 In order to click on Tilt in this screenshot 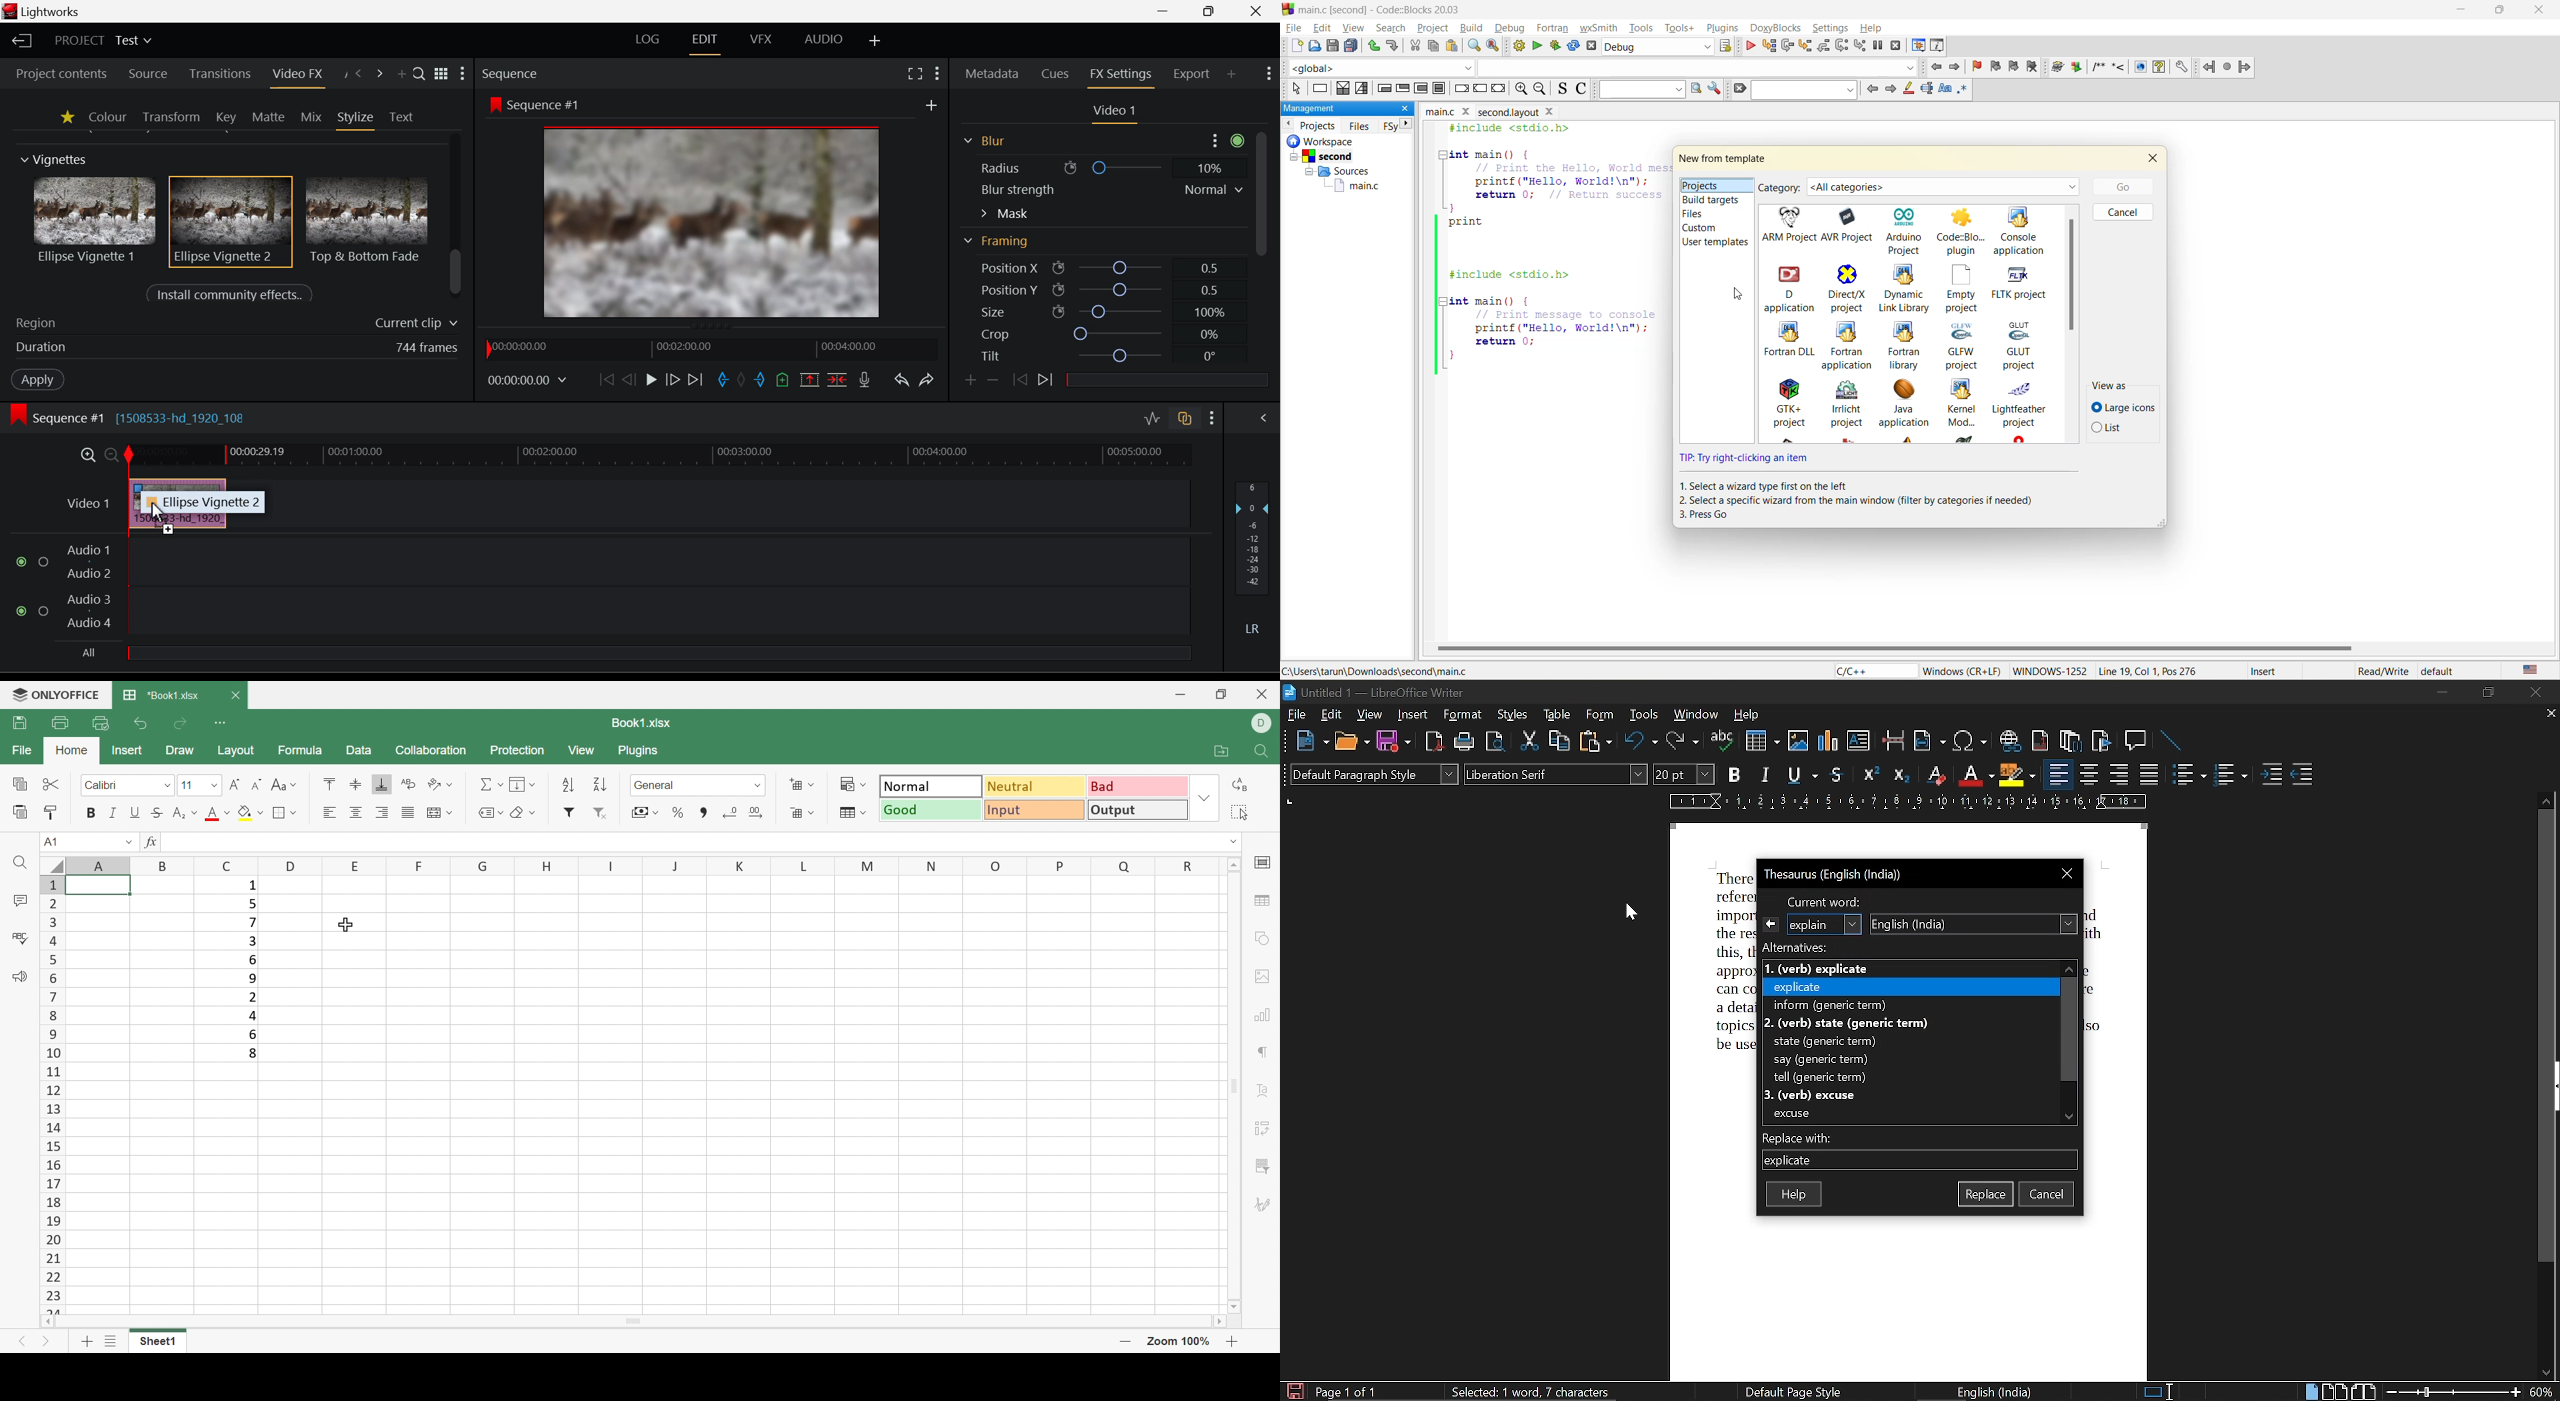, I will do `click(1100, 356)`.